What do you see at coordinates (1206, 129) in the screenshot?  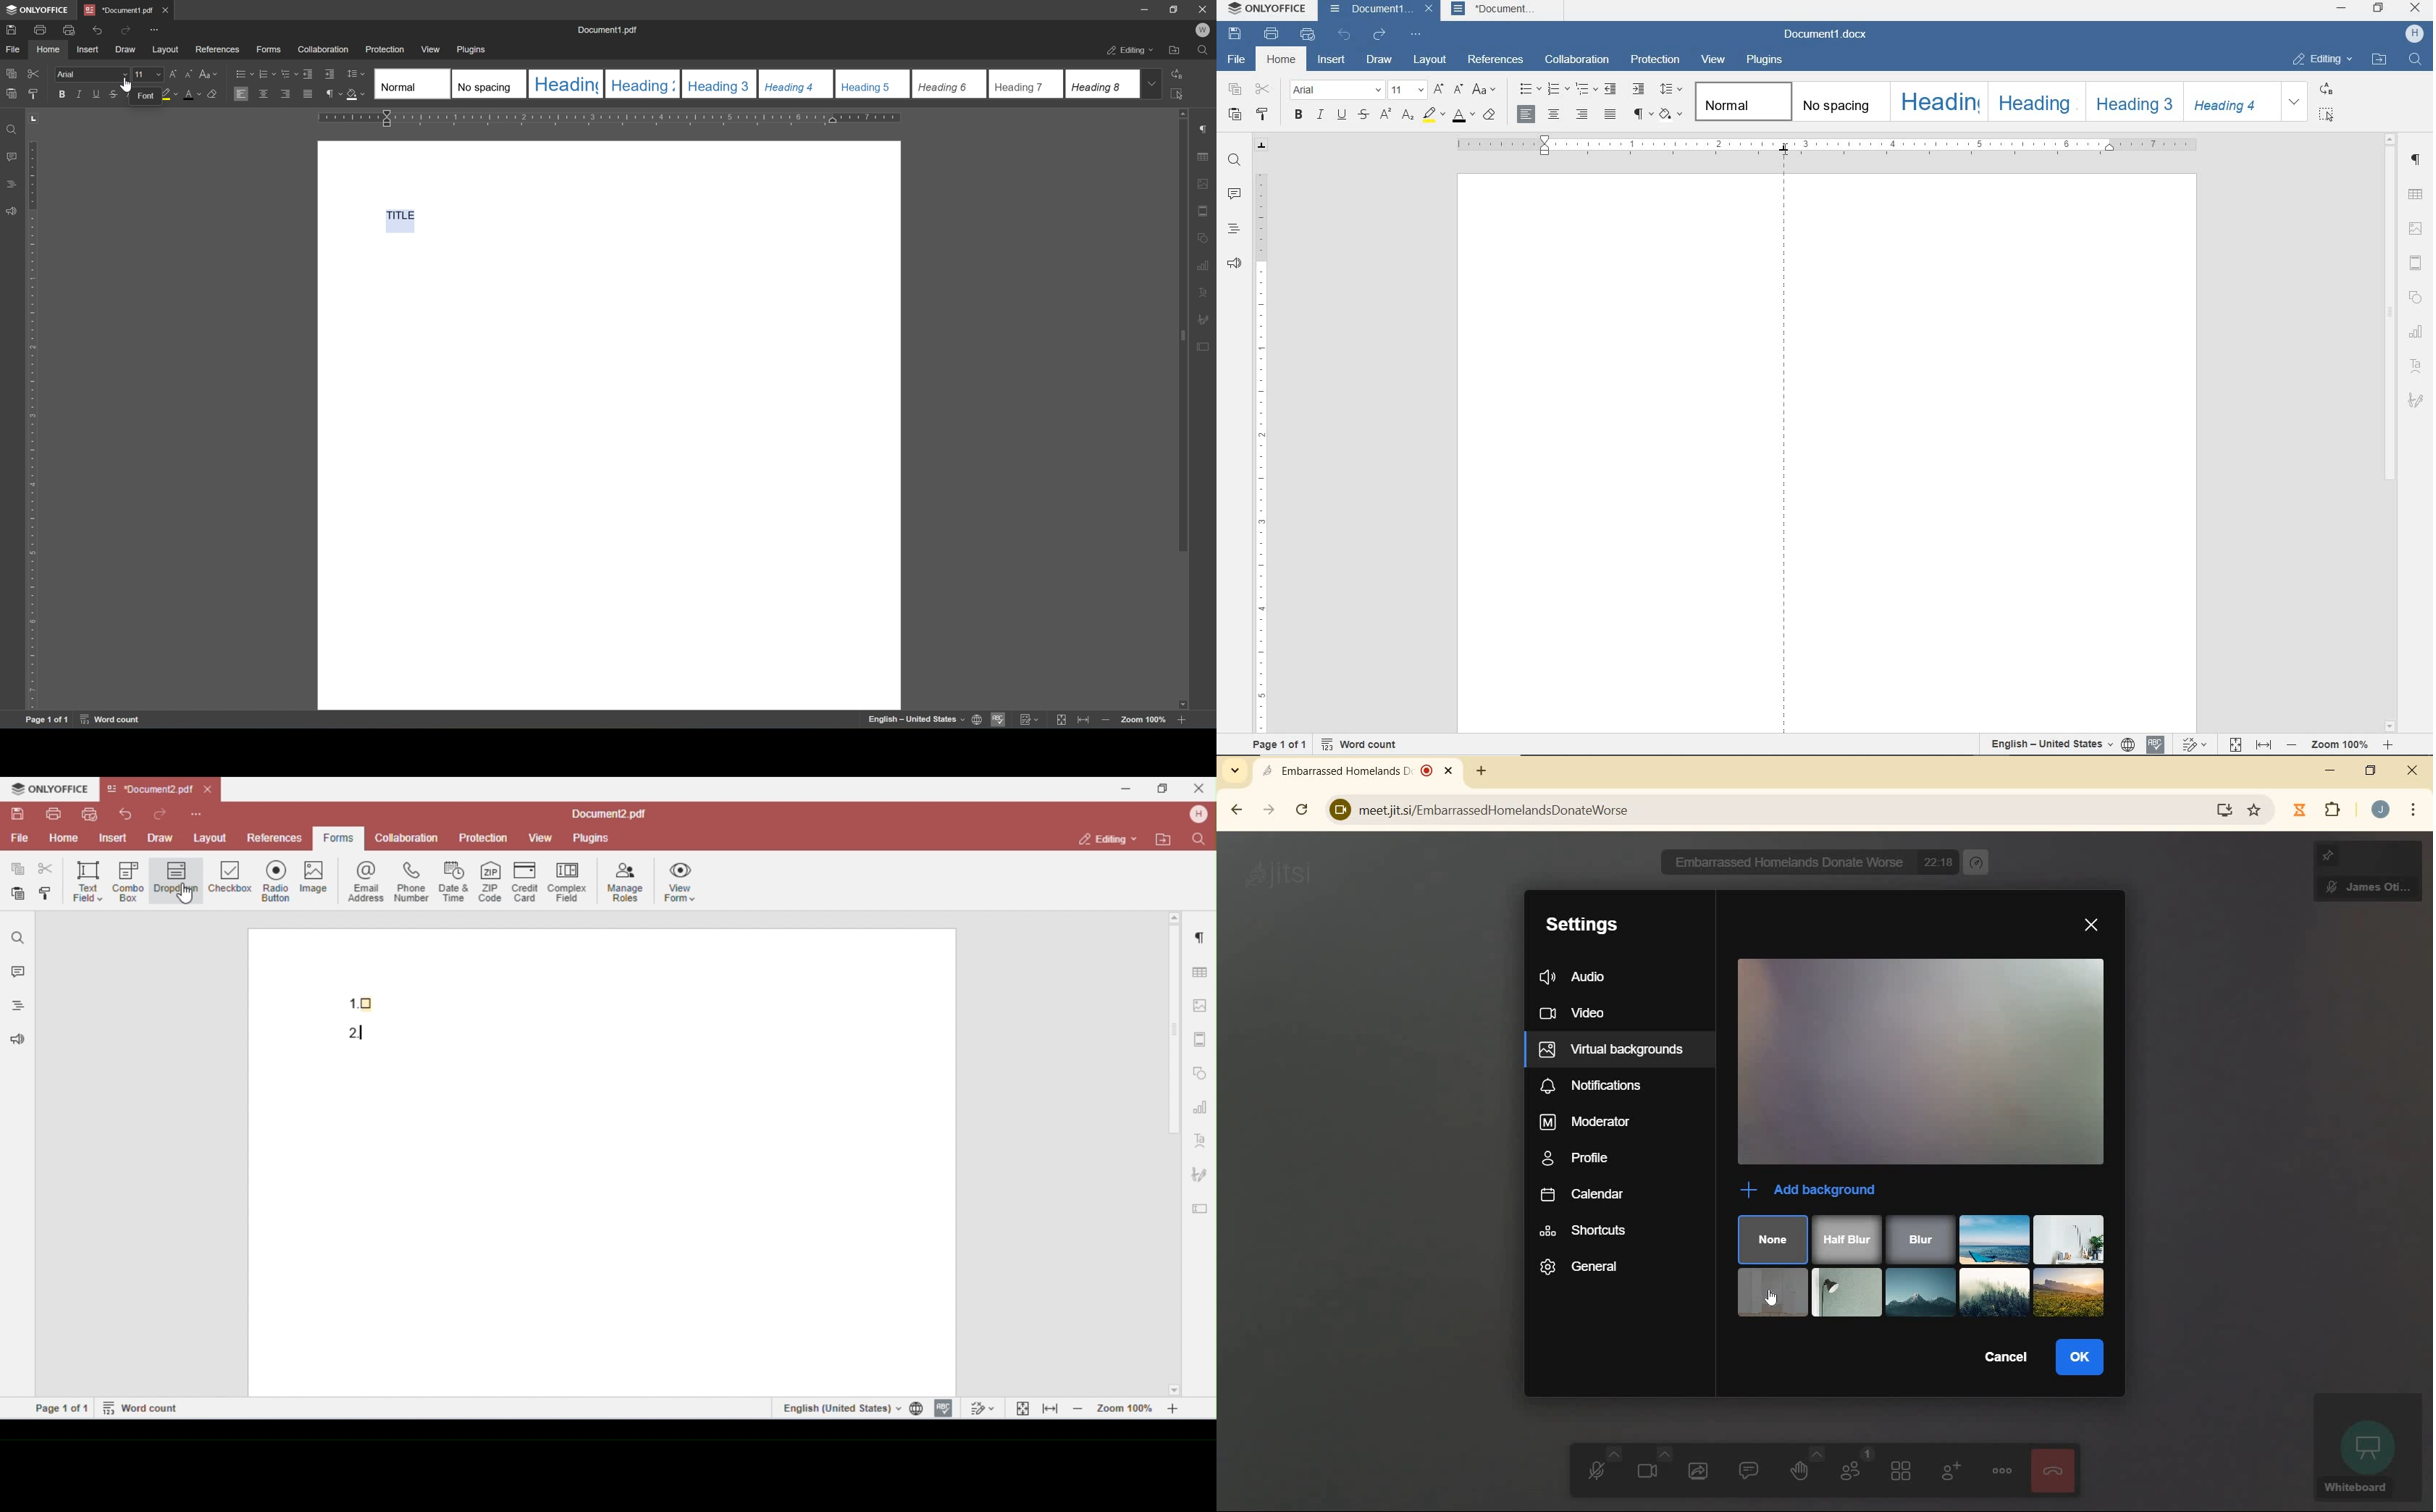 I see `paragraph settings` at bounding box center [1206, 129].